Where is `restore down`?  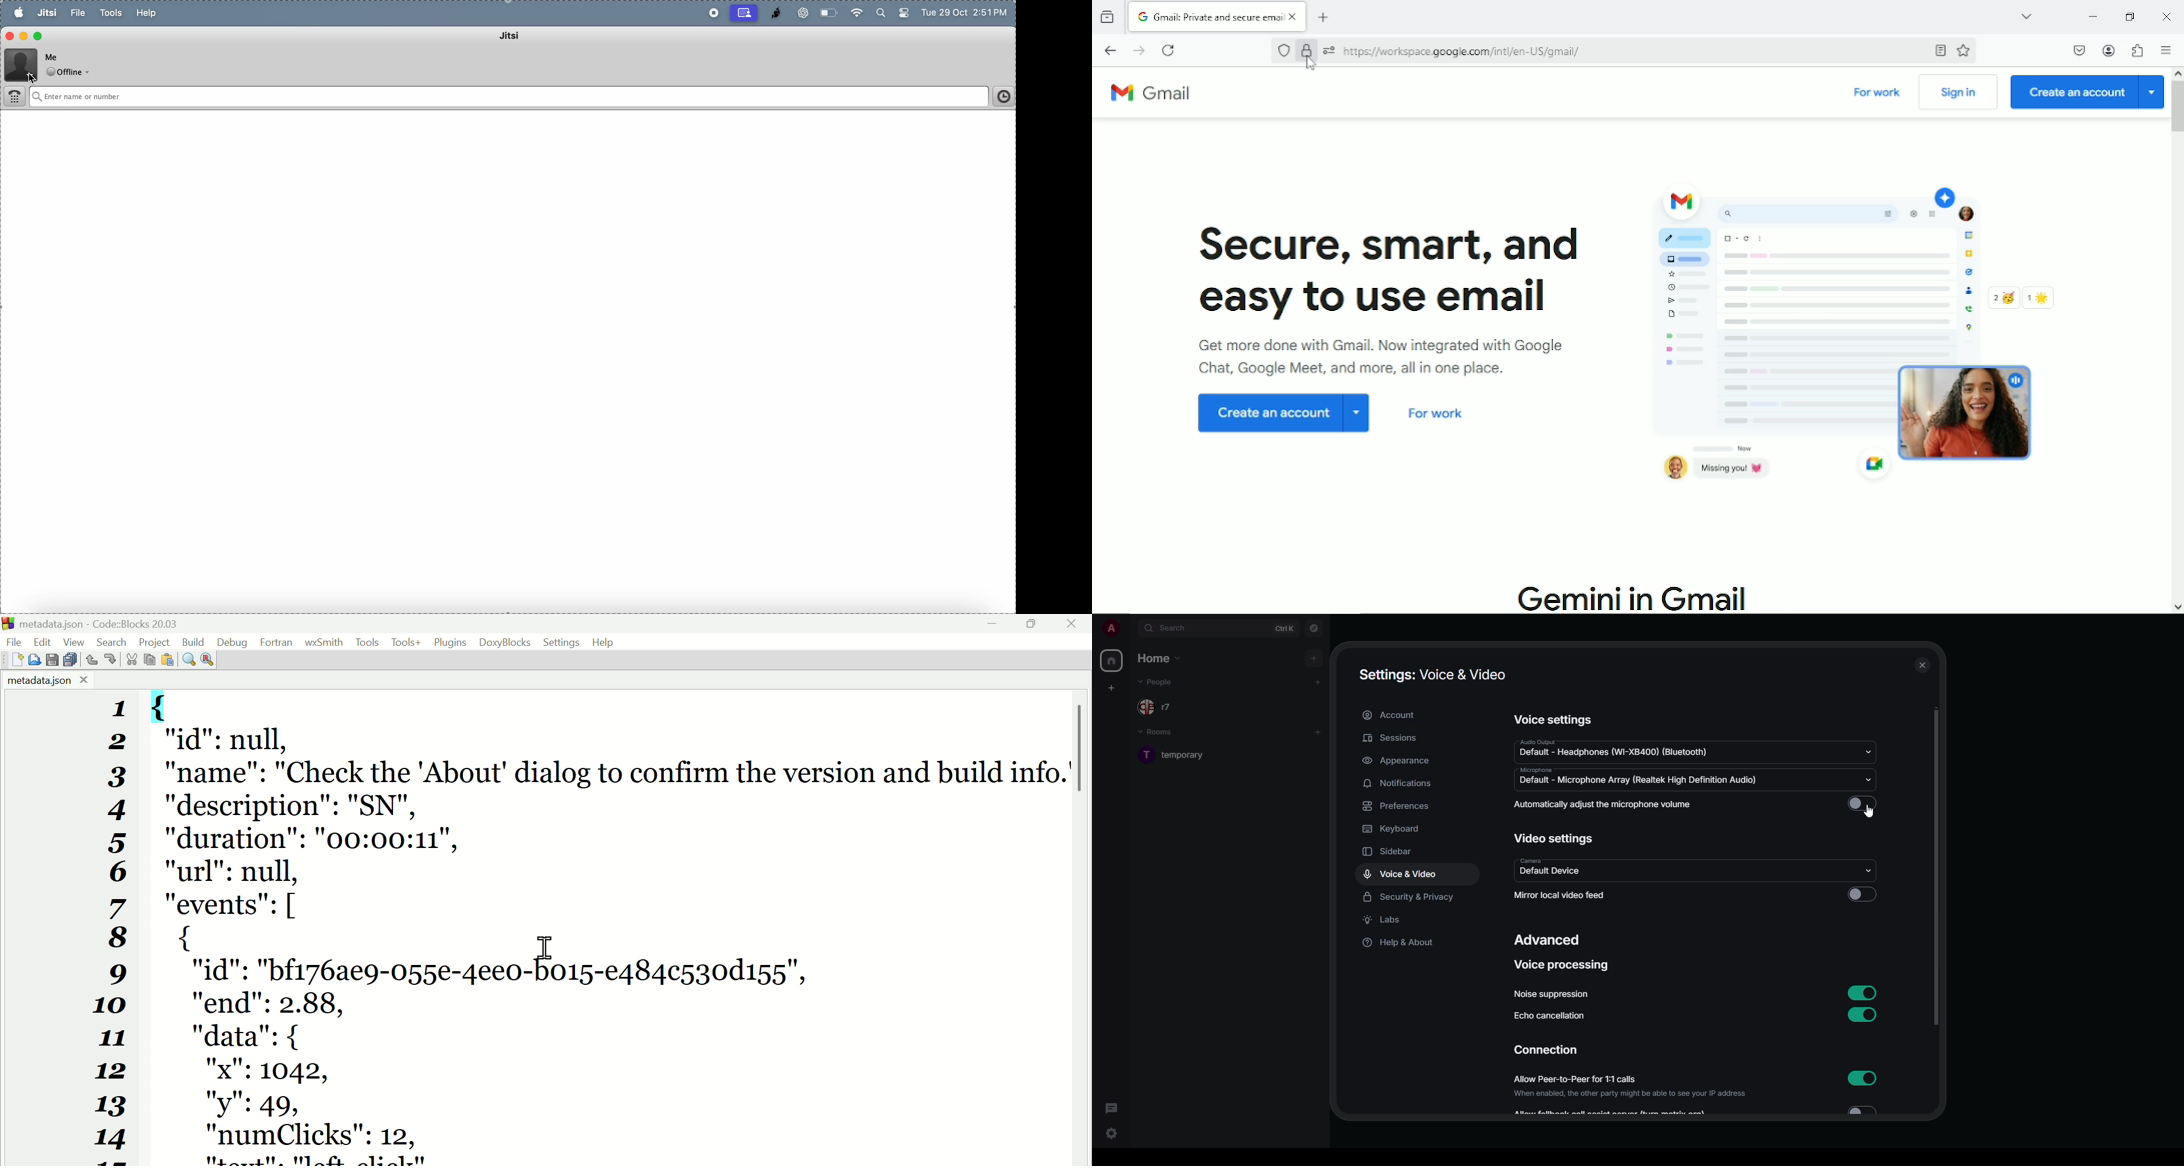 restore down is located at coordinates (2131, 16).